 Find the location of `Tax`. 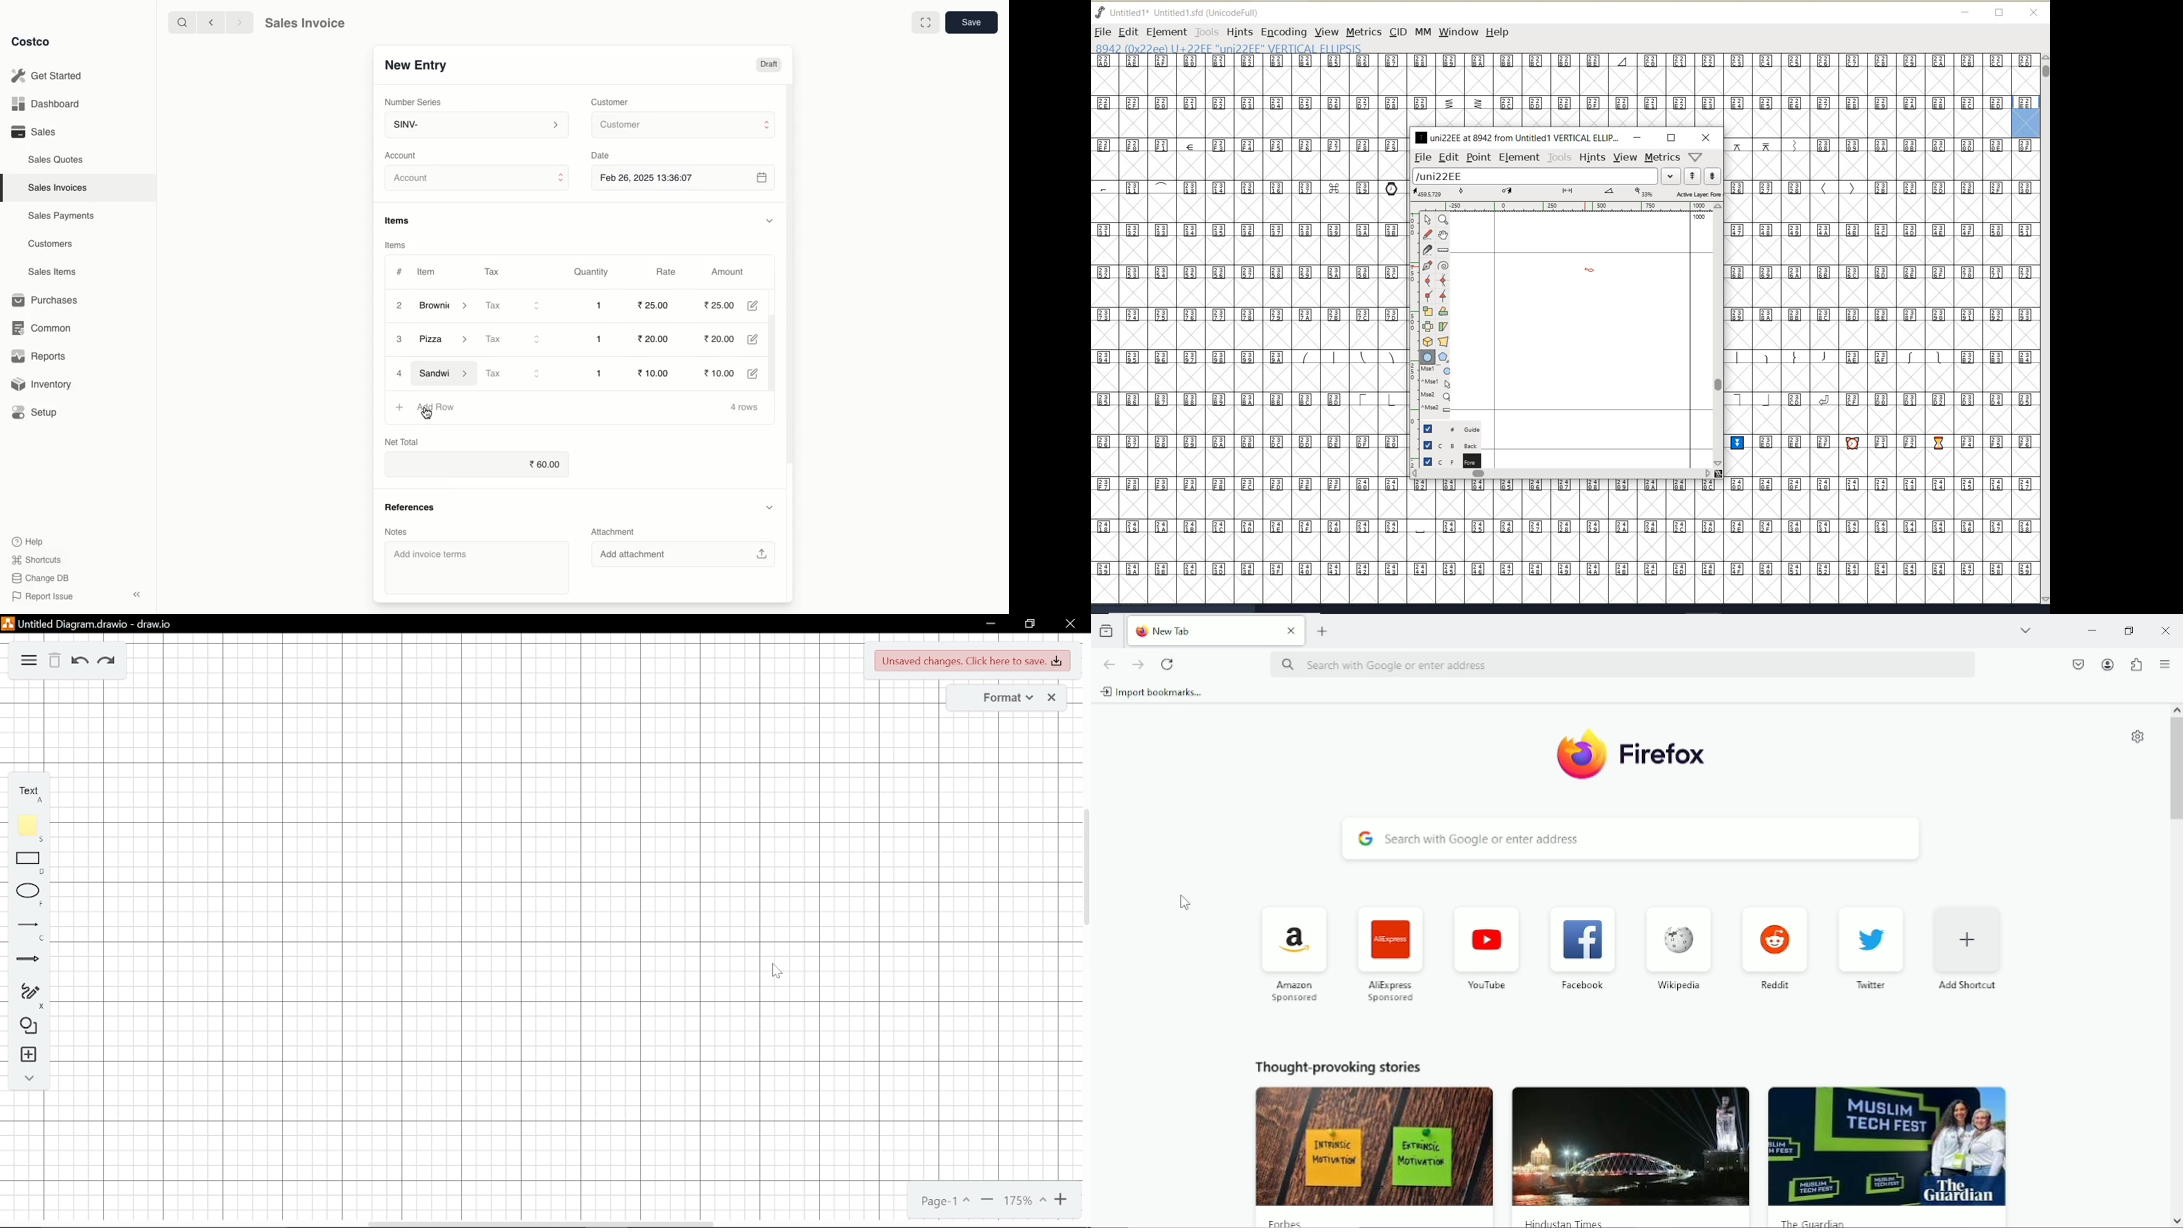

Tax is located at coordinates (516, 374).